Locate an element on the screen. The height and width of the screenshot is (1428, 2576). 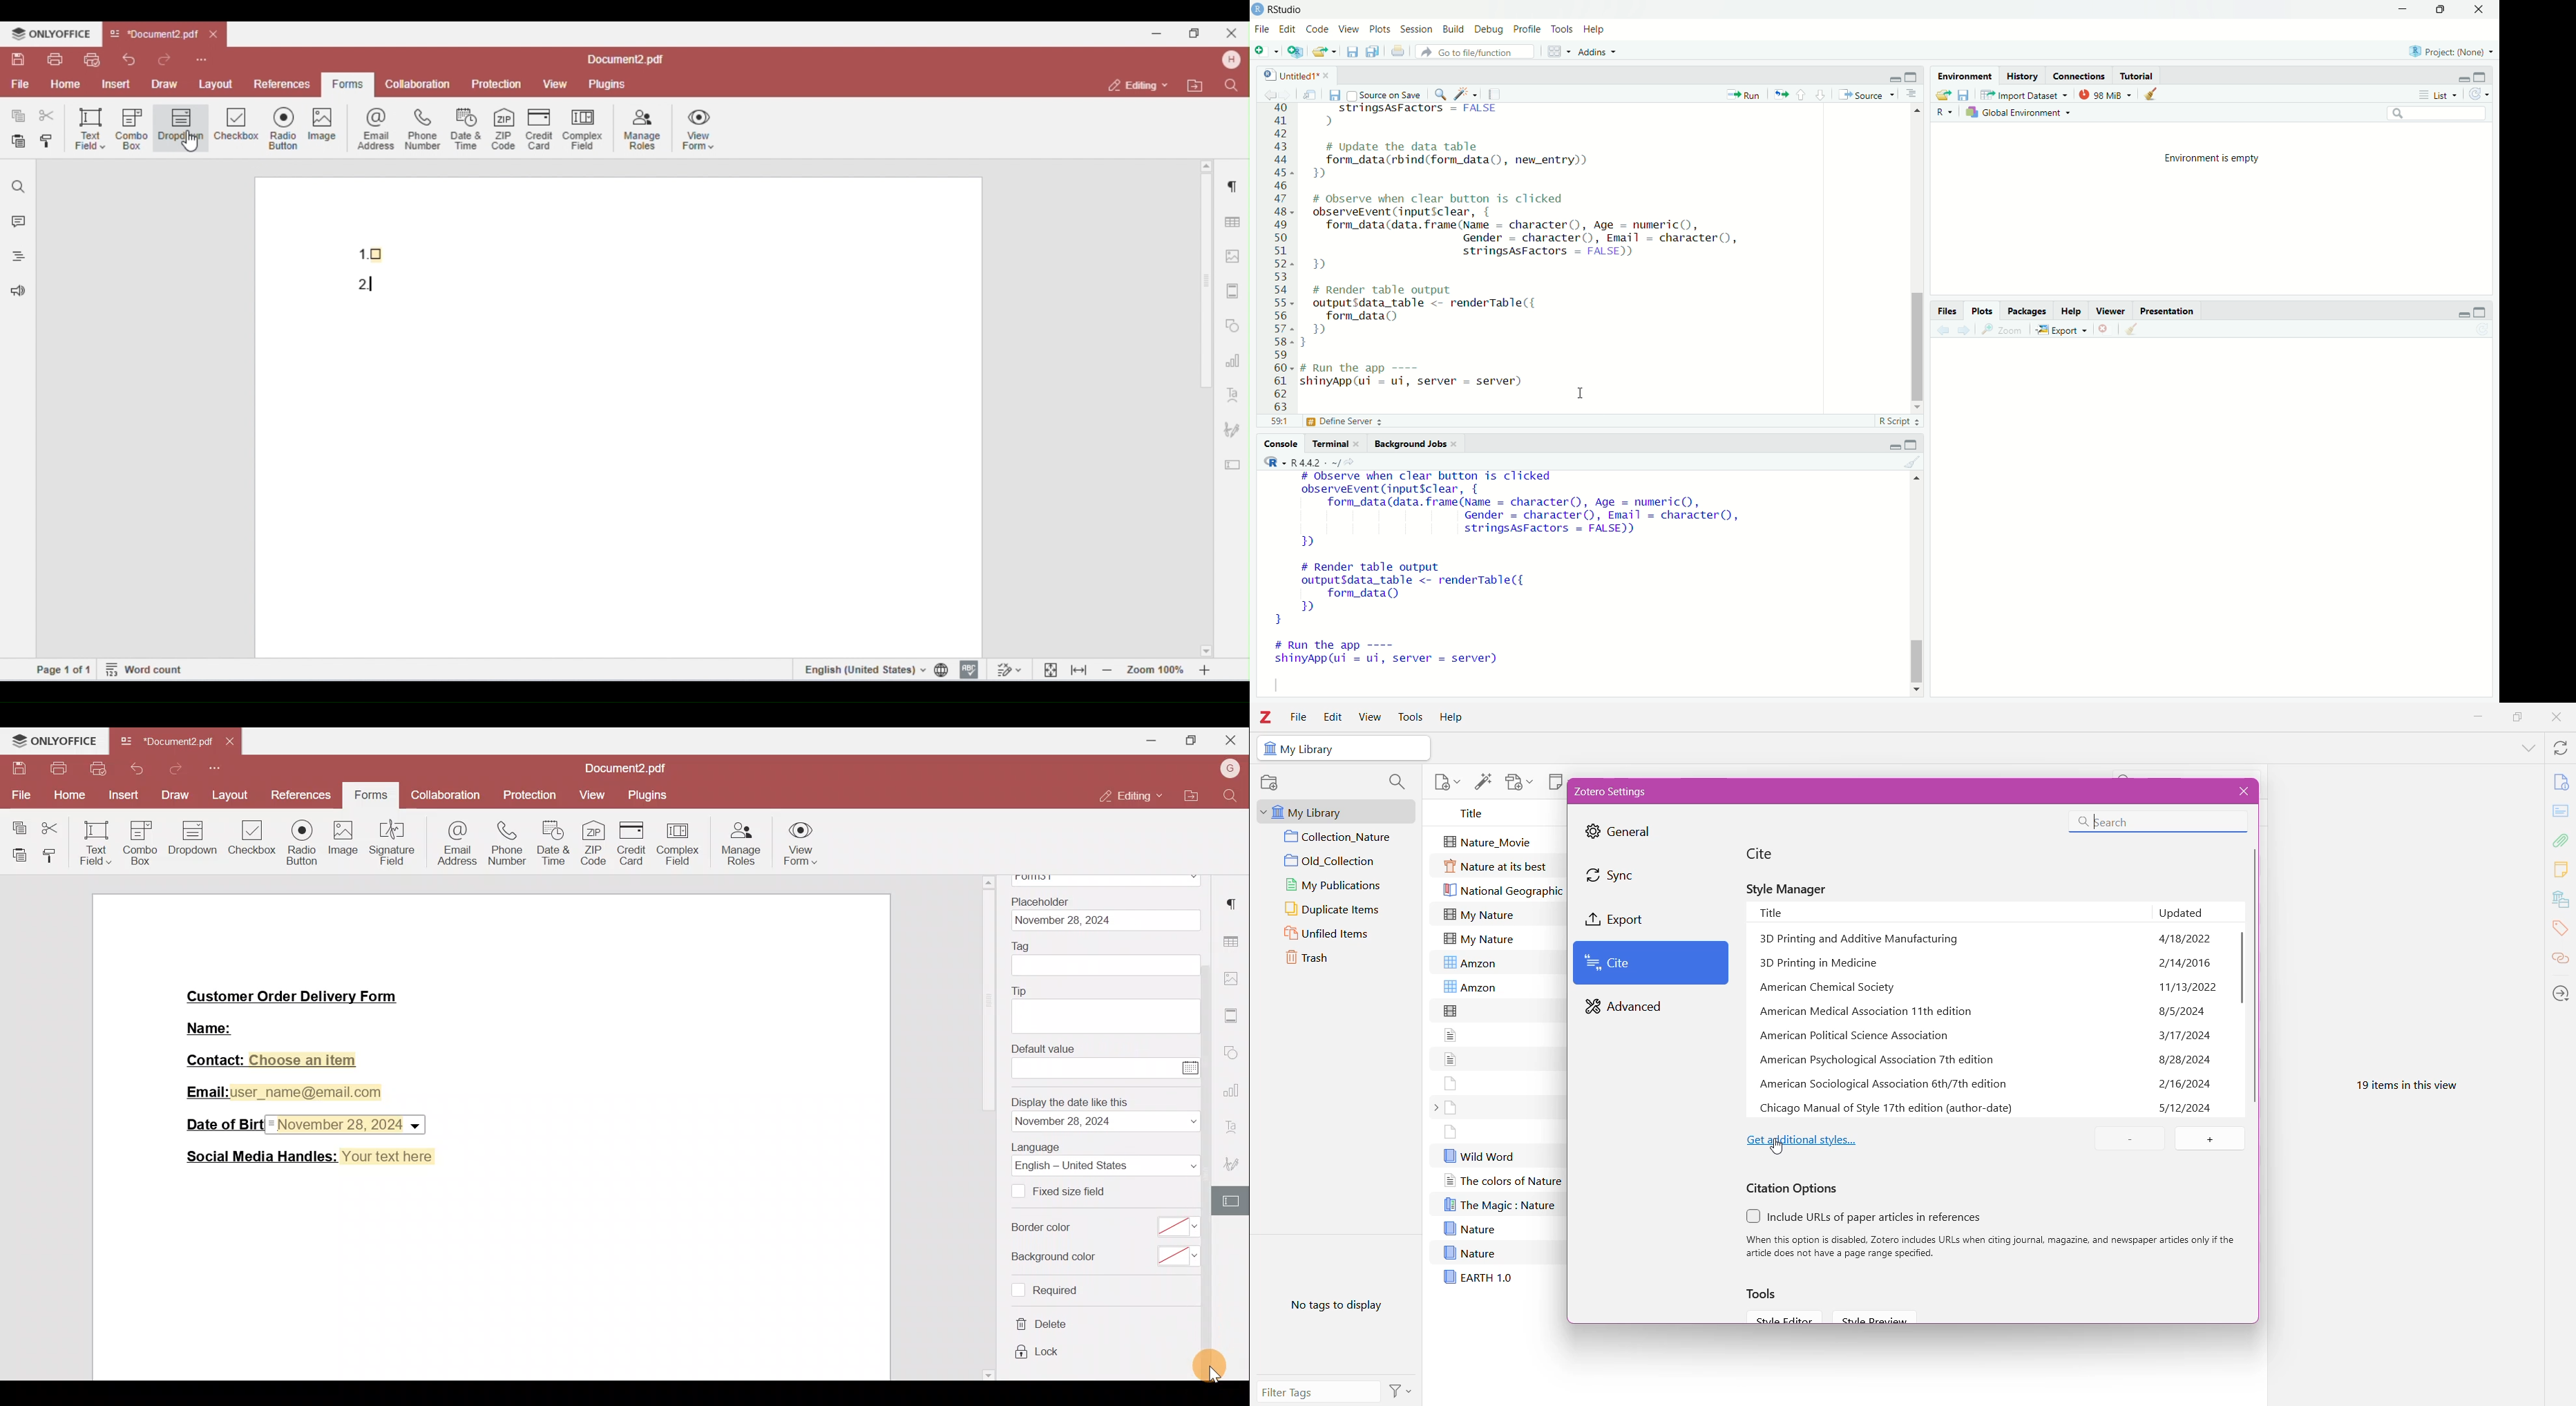
3/17/2024 is located at coordinates (2186, 1036).